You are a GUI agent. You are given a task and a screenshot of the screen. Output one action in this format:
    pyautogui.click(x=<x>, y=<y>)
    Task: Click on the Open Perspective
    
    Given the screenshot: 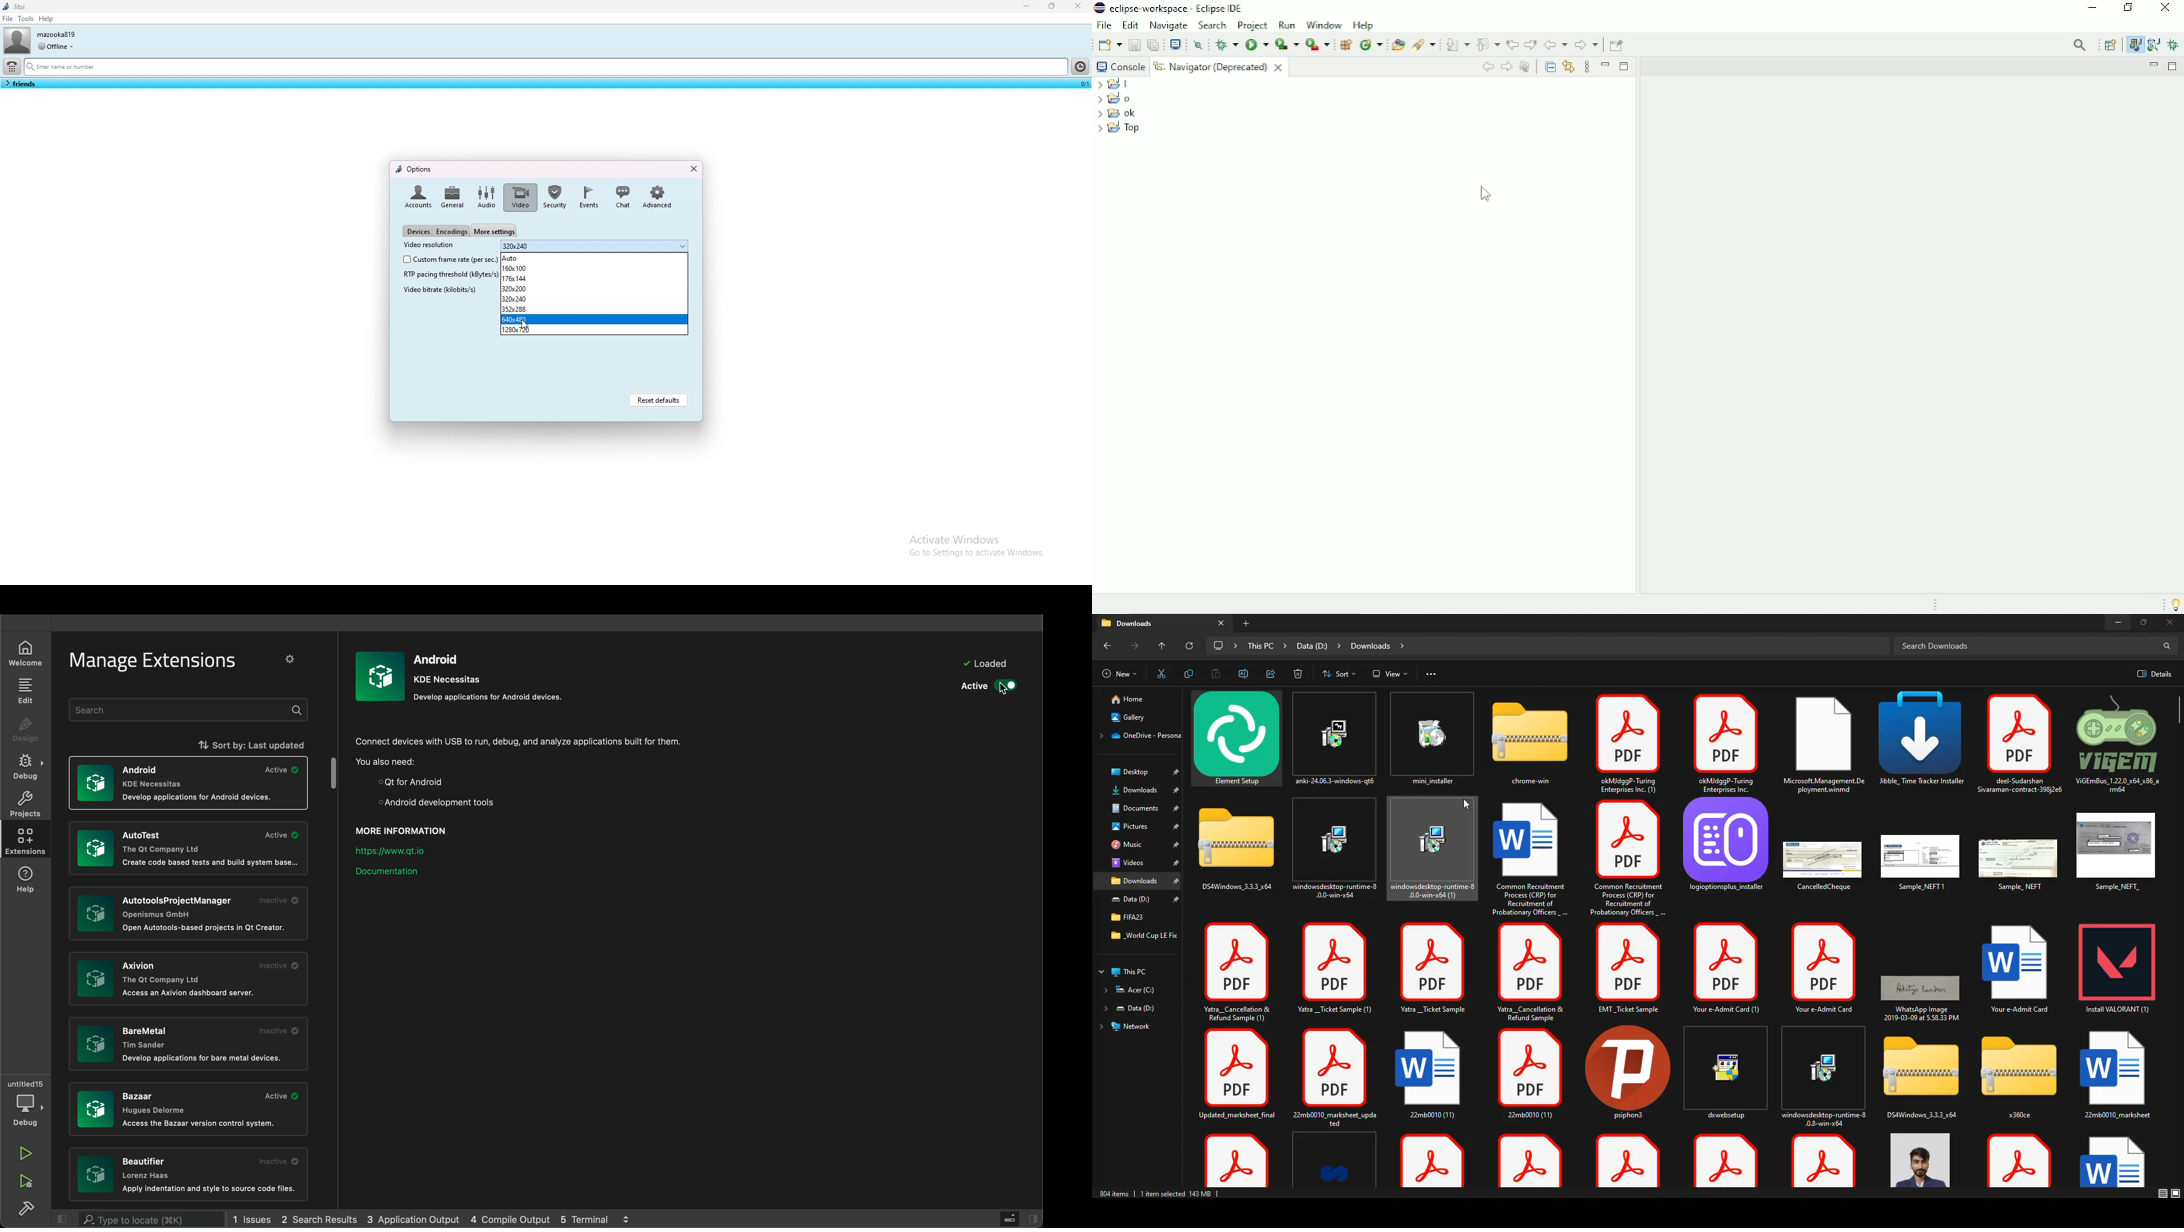 What is the action you would take?
    pyautogui.click(x=2110, y=45)
    